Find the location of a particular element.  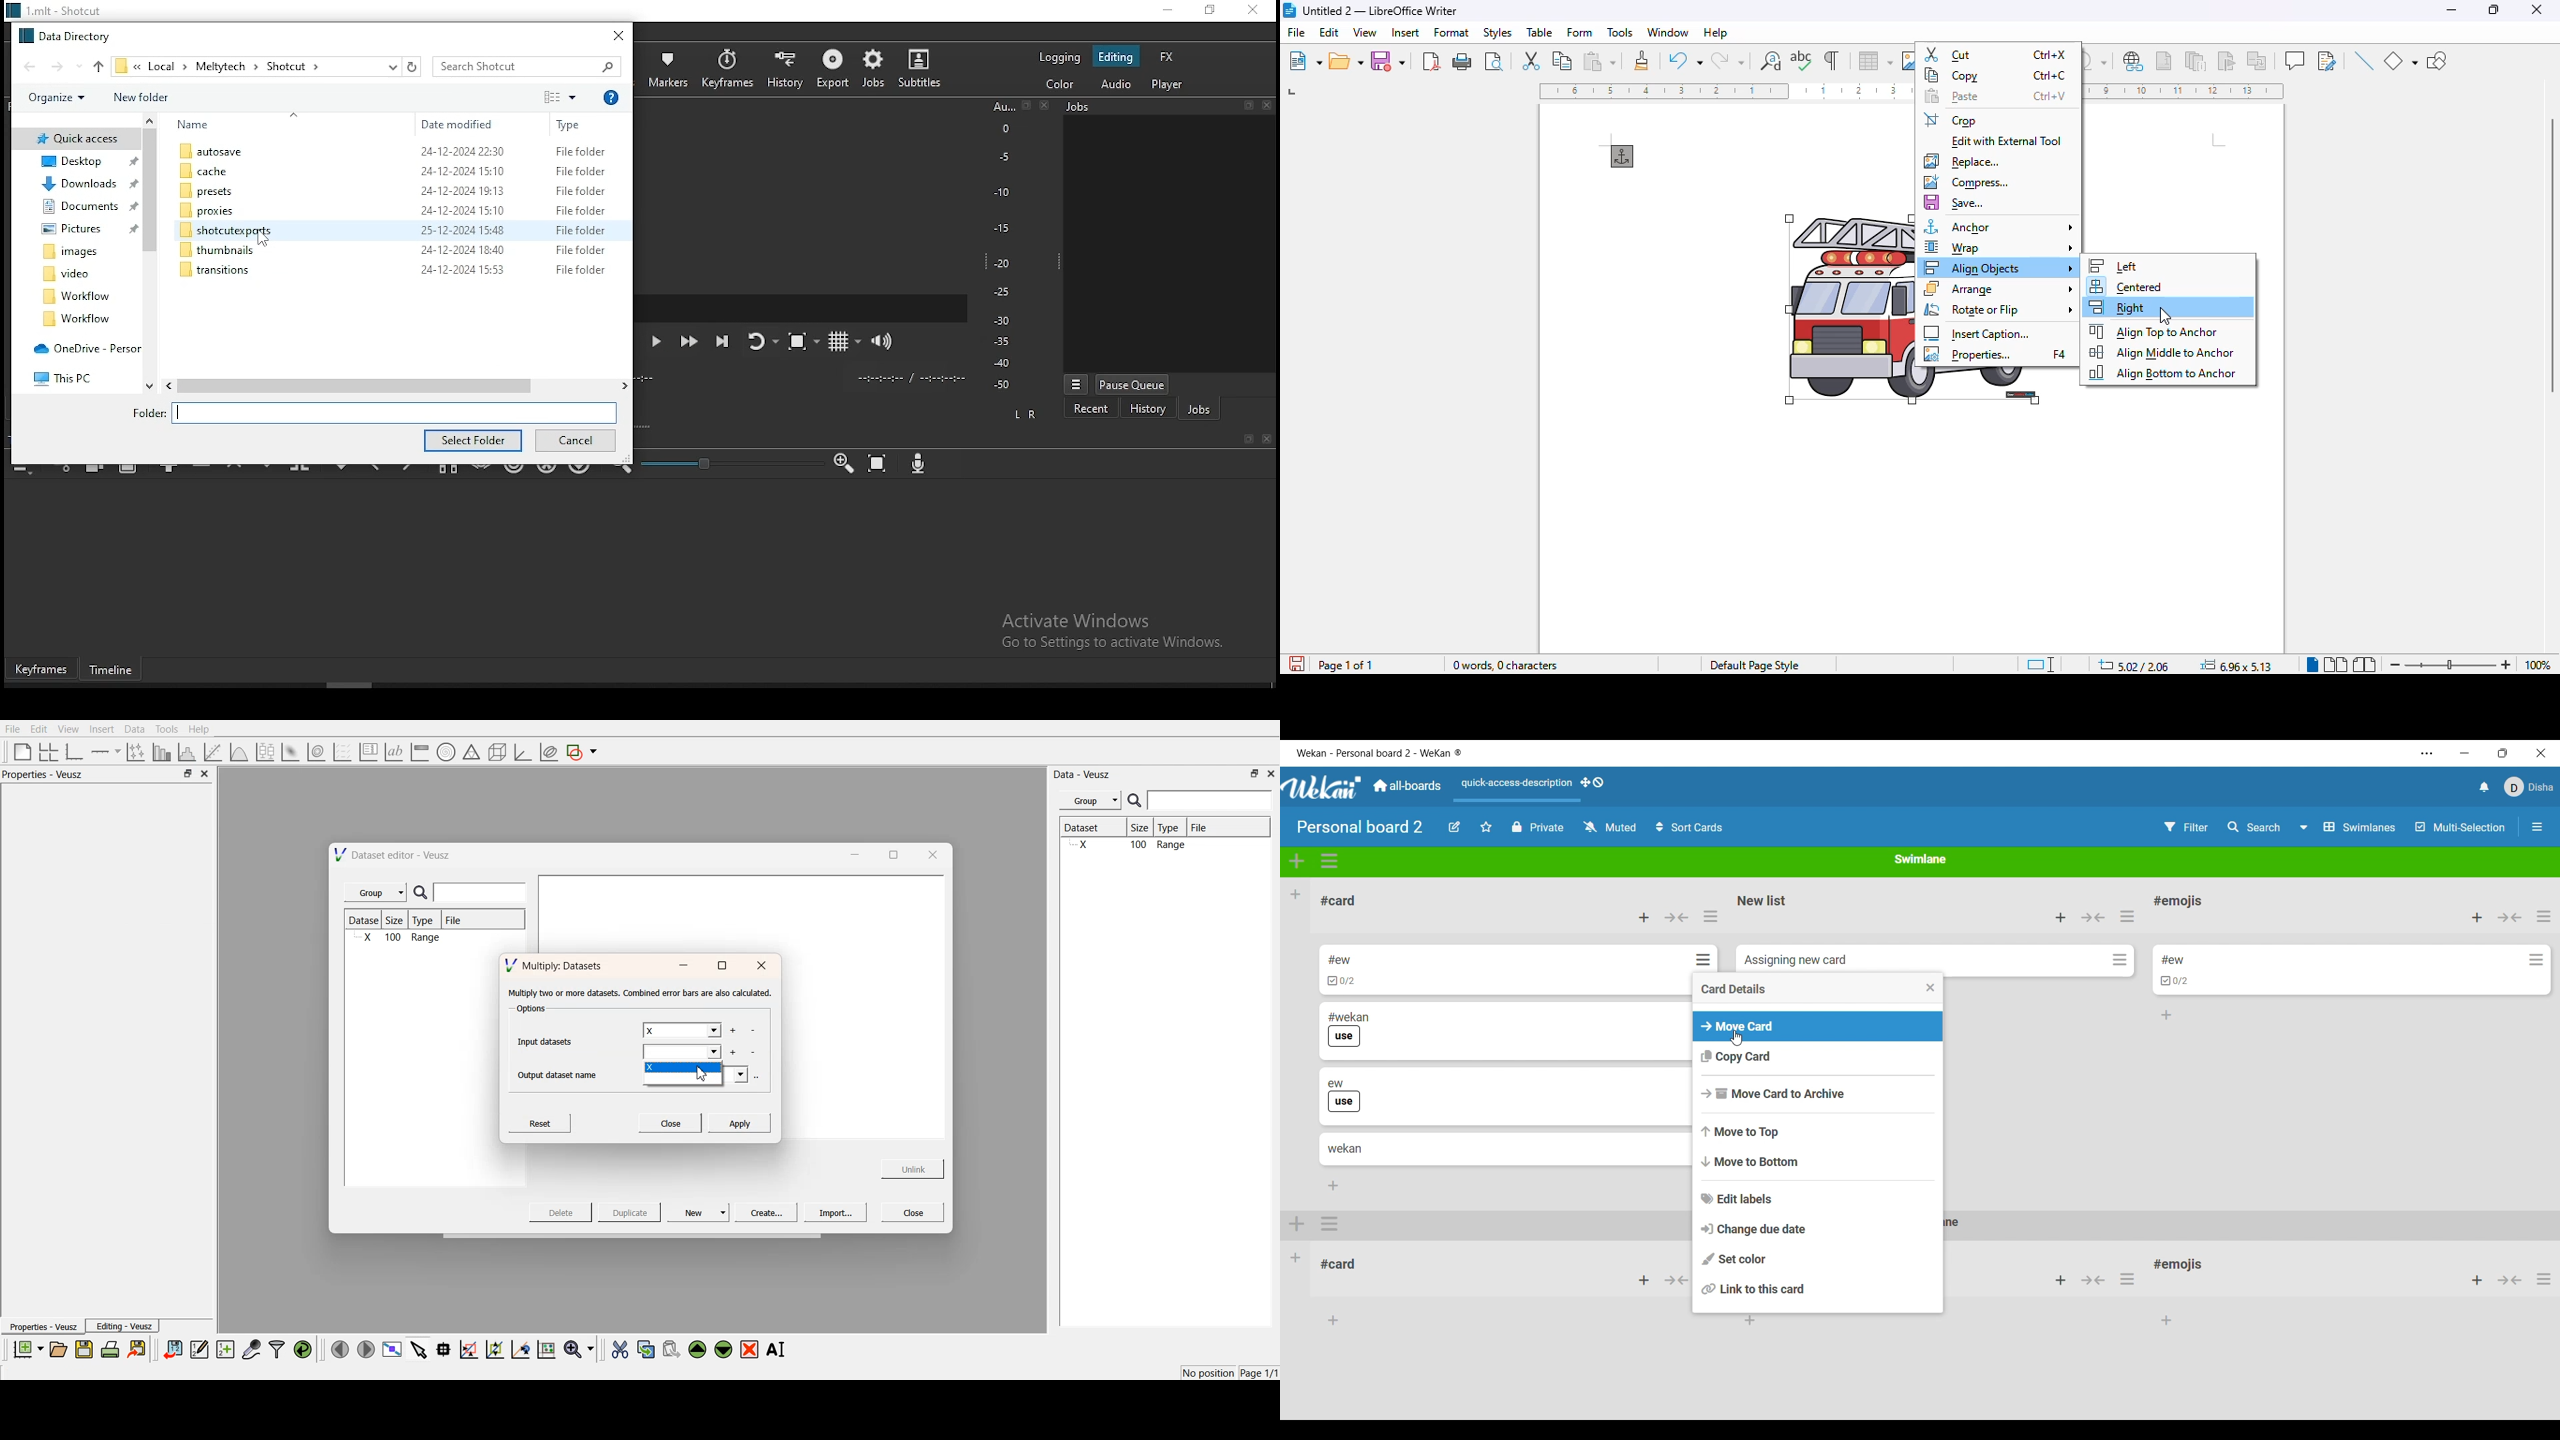

Group | is located at coordinates (377, 893).